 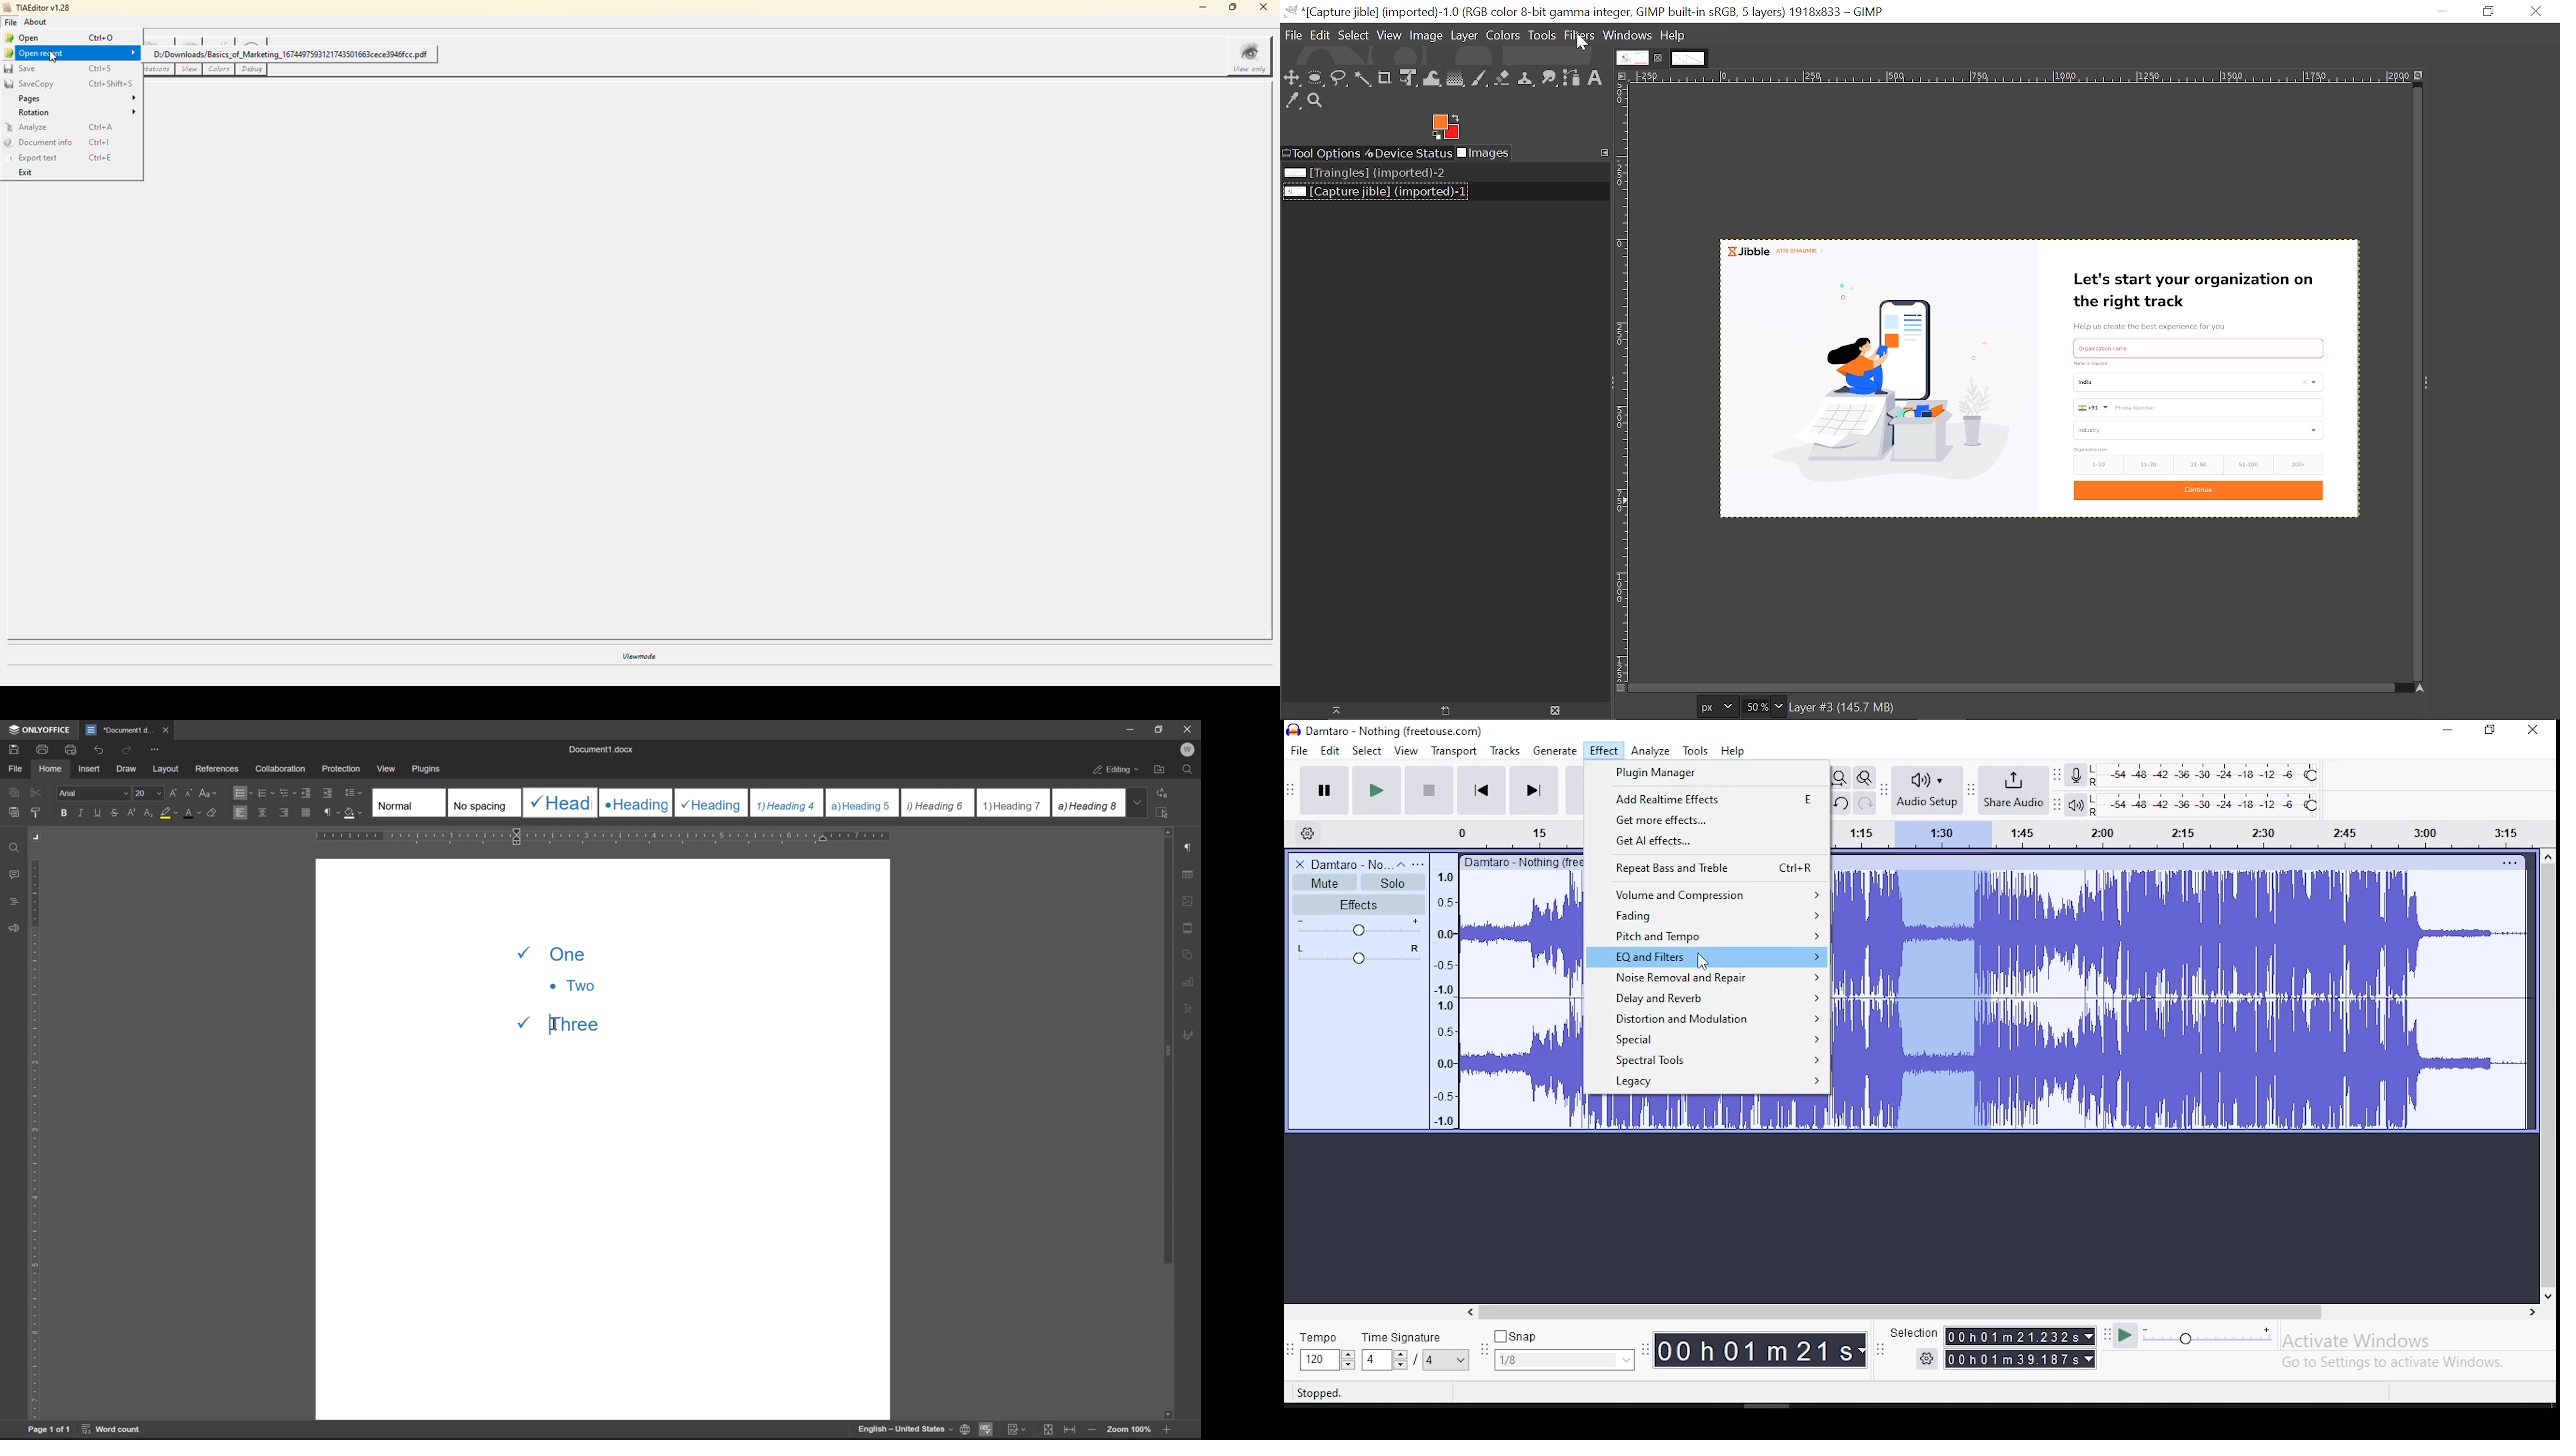 What do you see at coordinates (1376, 791) in the screenshot?
I see `play` at bounding box center [1376, 791].